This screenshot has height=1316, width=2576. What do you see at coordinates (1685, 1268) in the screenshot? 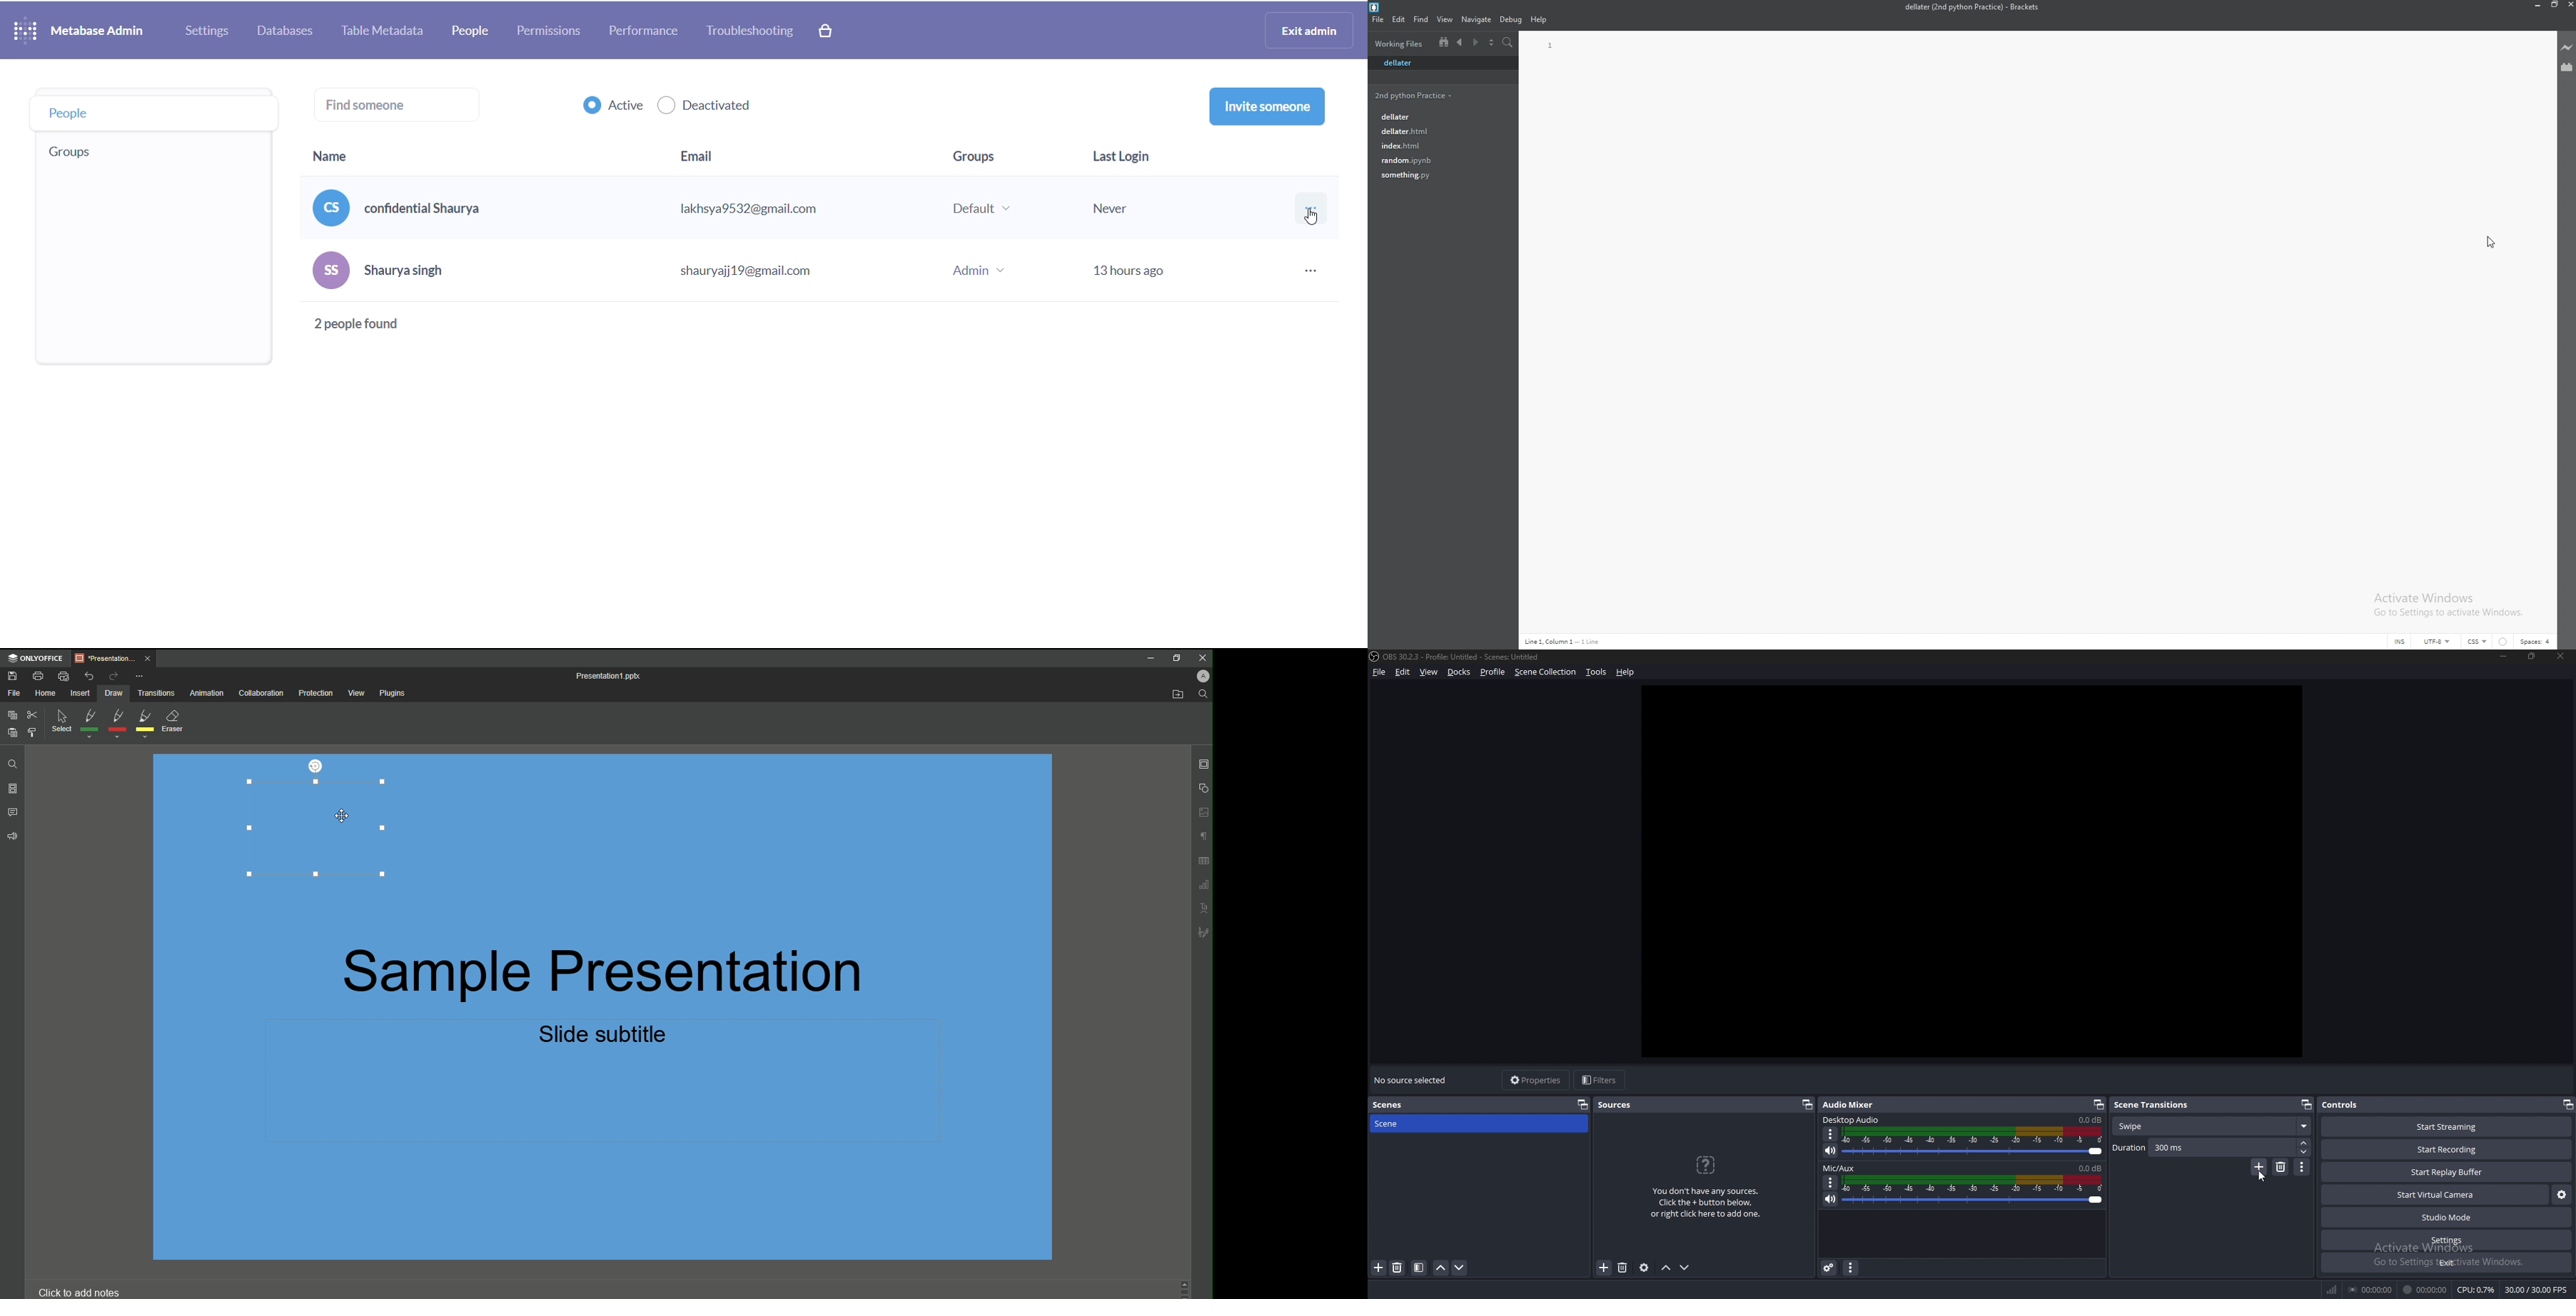
I see `move down` at bounding box center [1685, 1268].